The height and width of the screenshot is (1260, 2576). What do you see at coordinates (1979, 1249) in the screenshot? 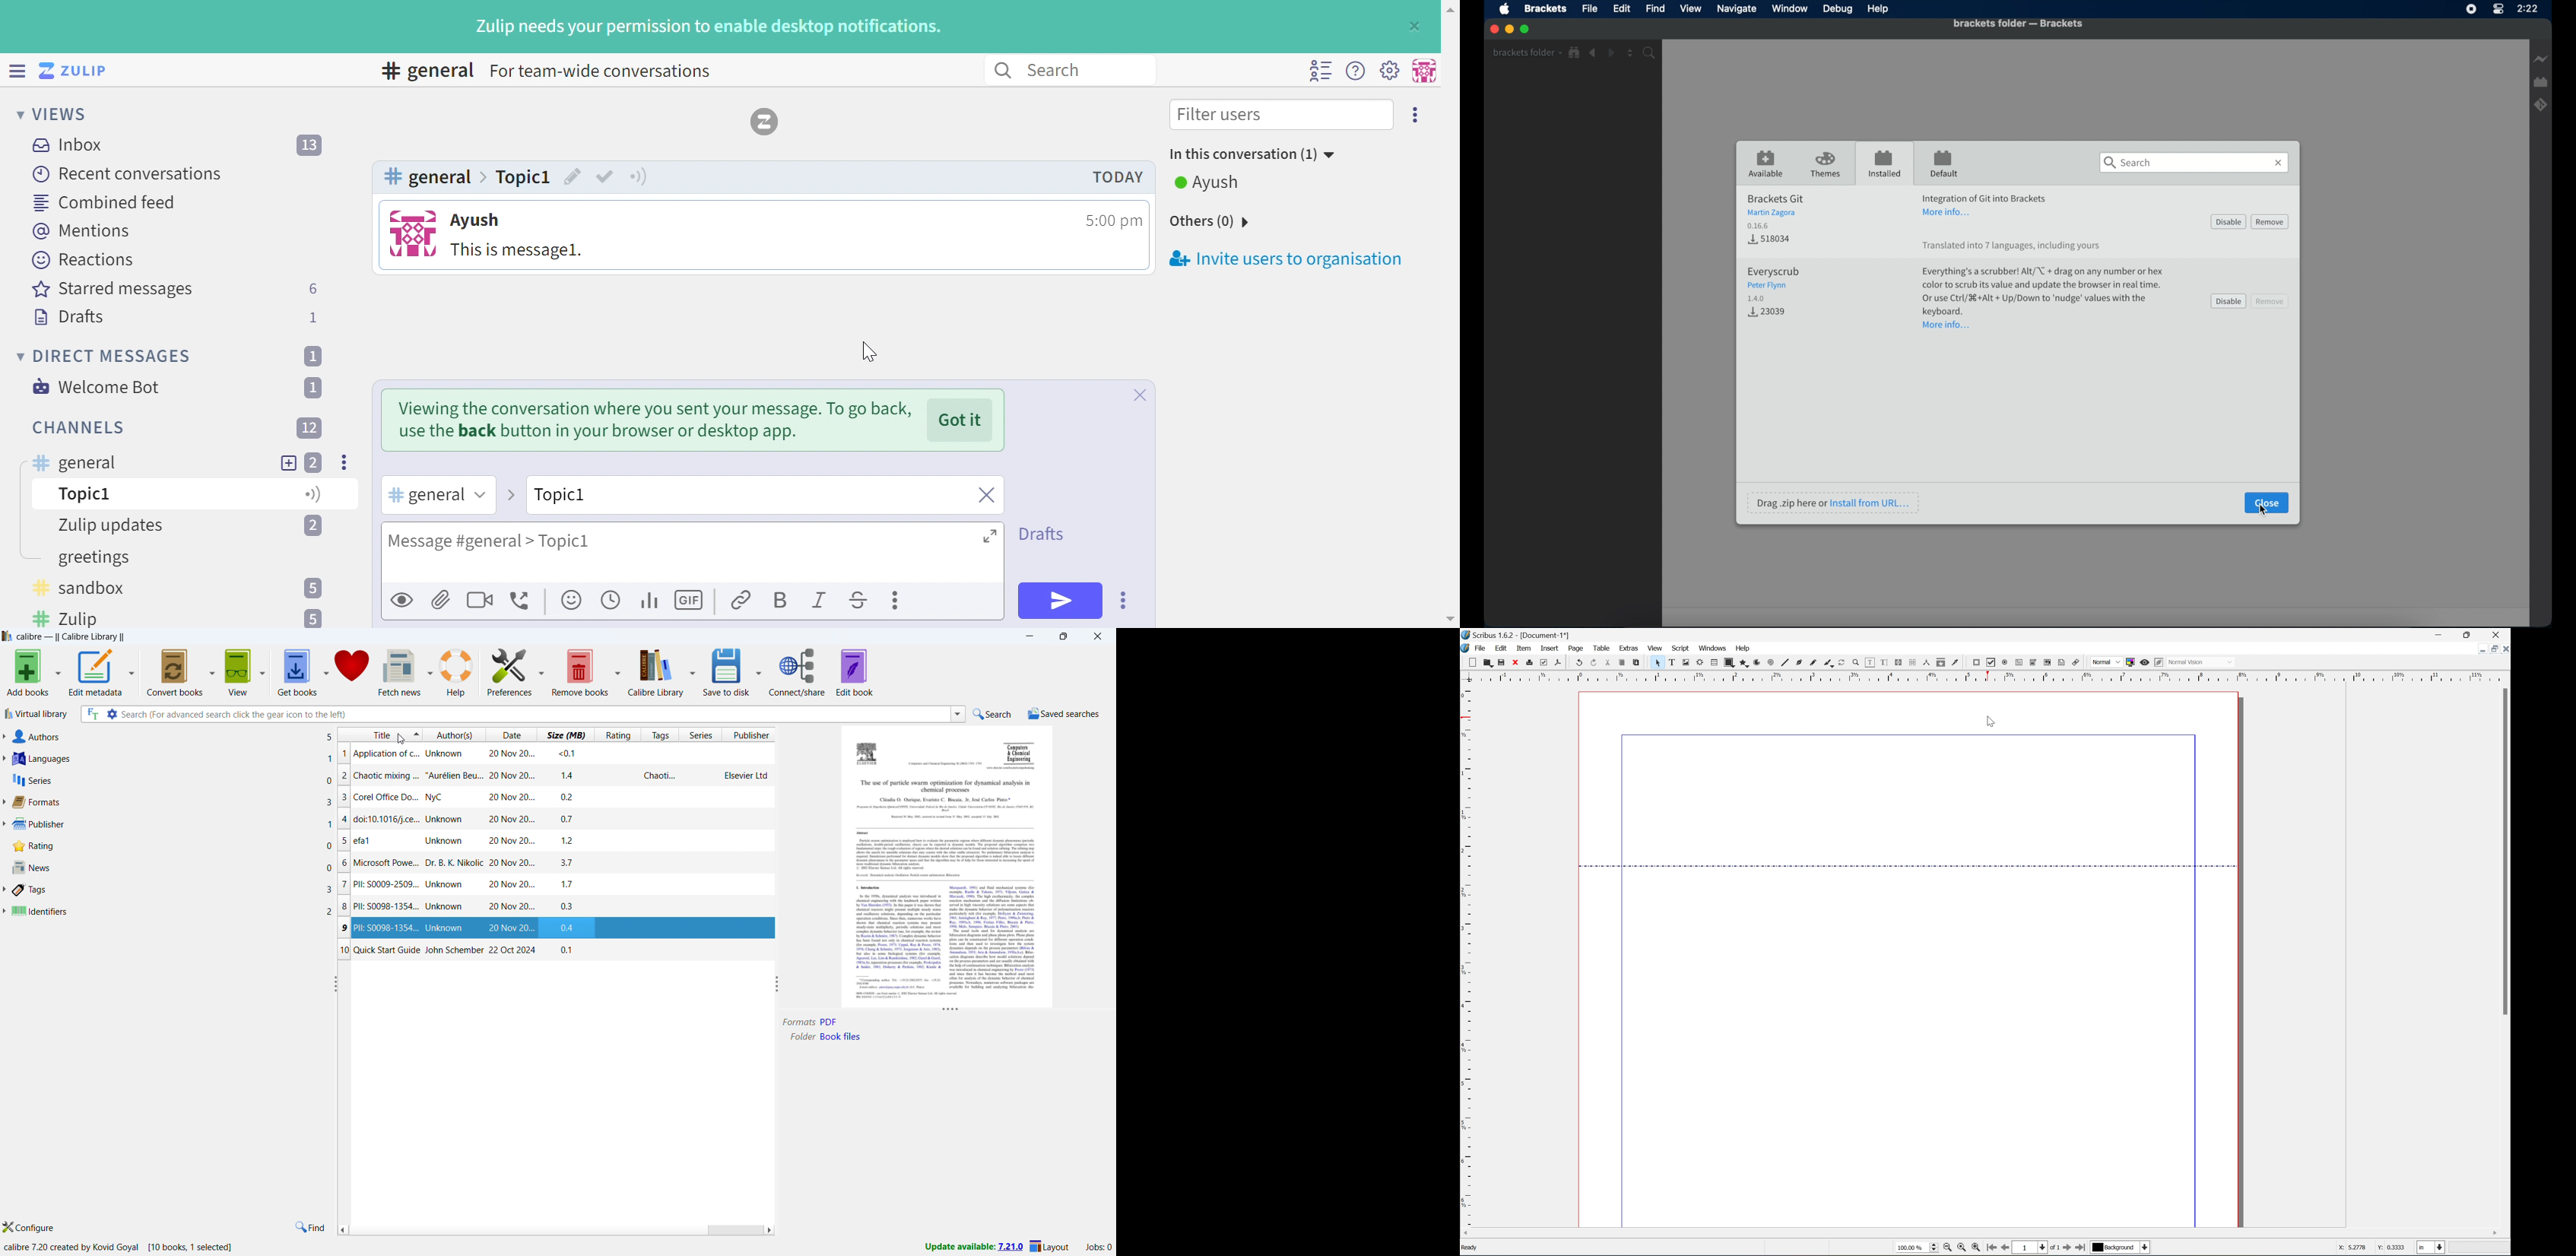
I see `zoom in` at bounding box center [1979, 1249].